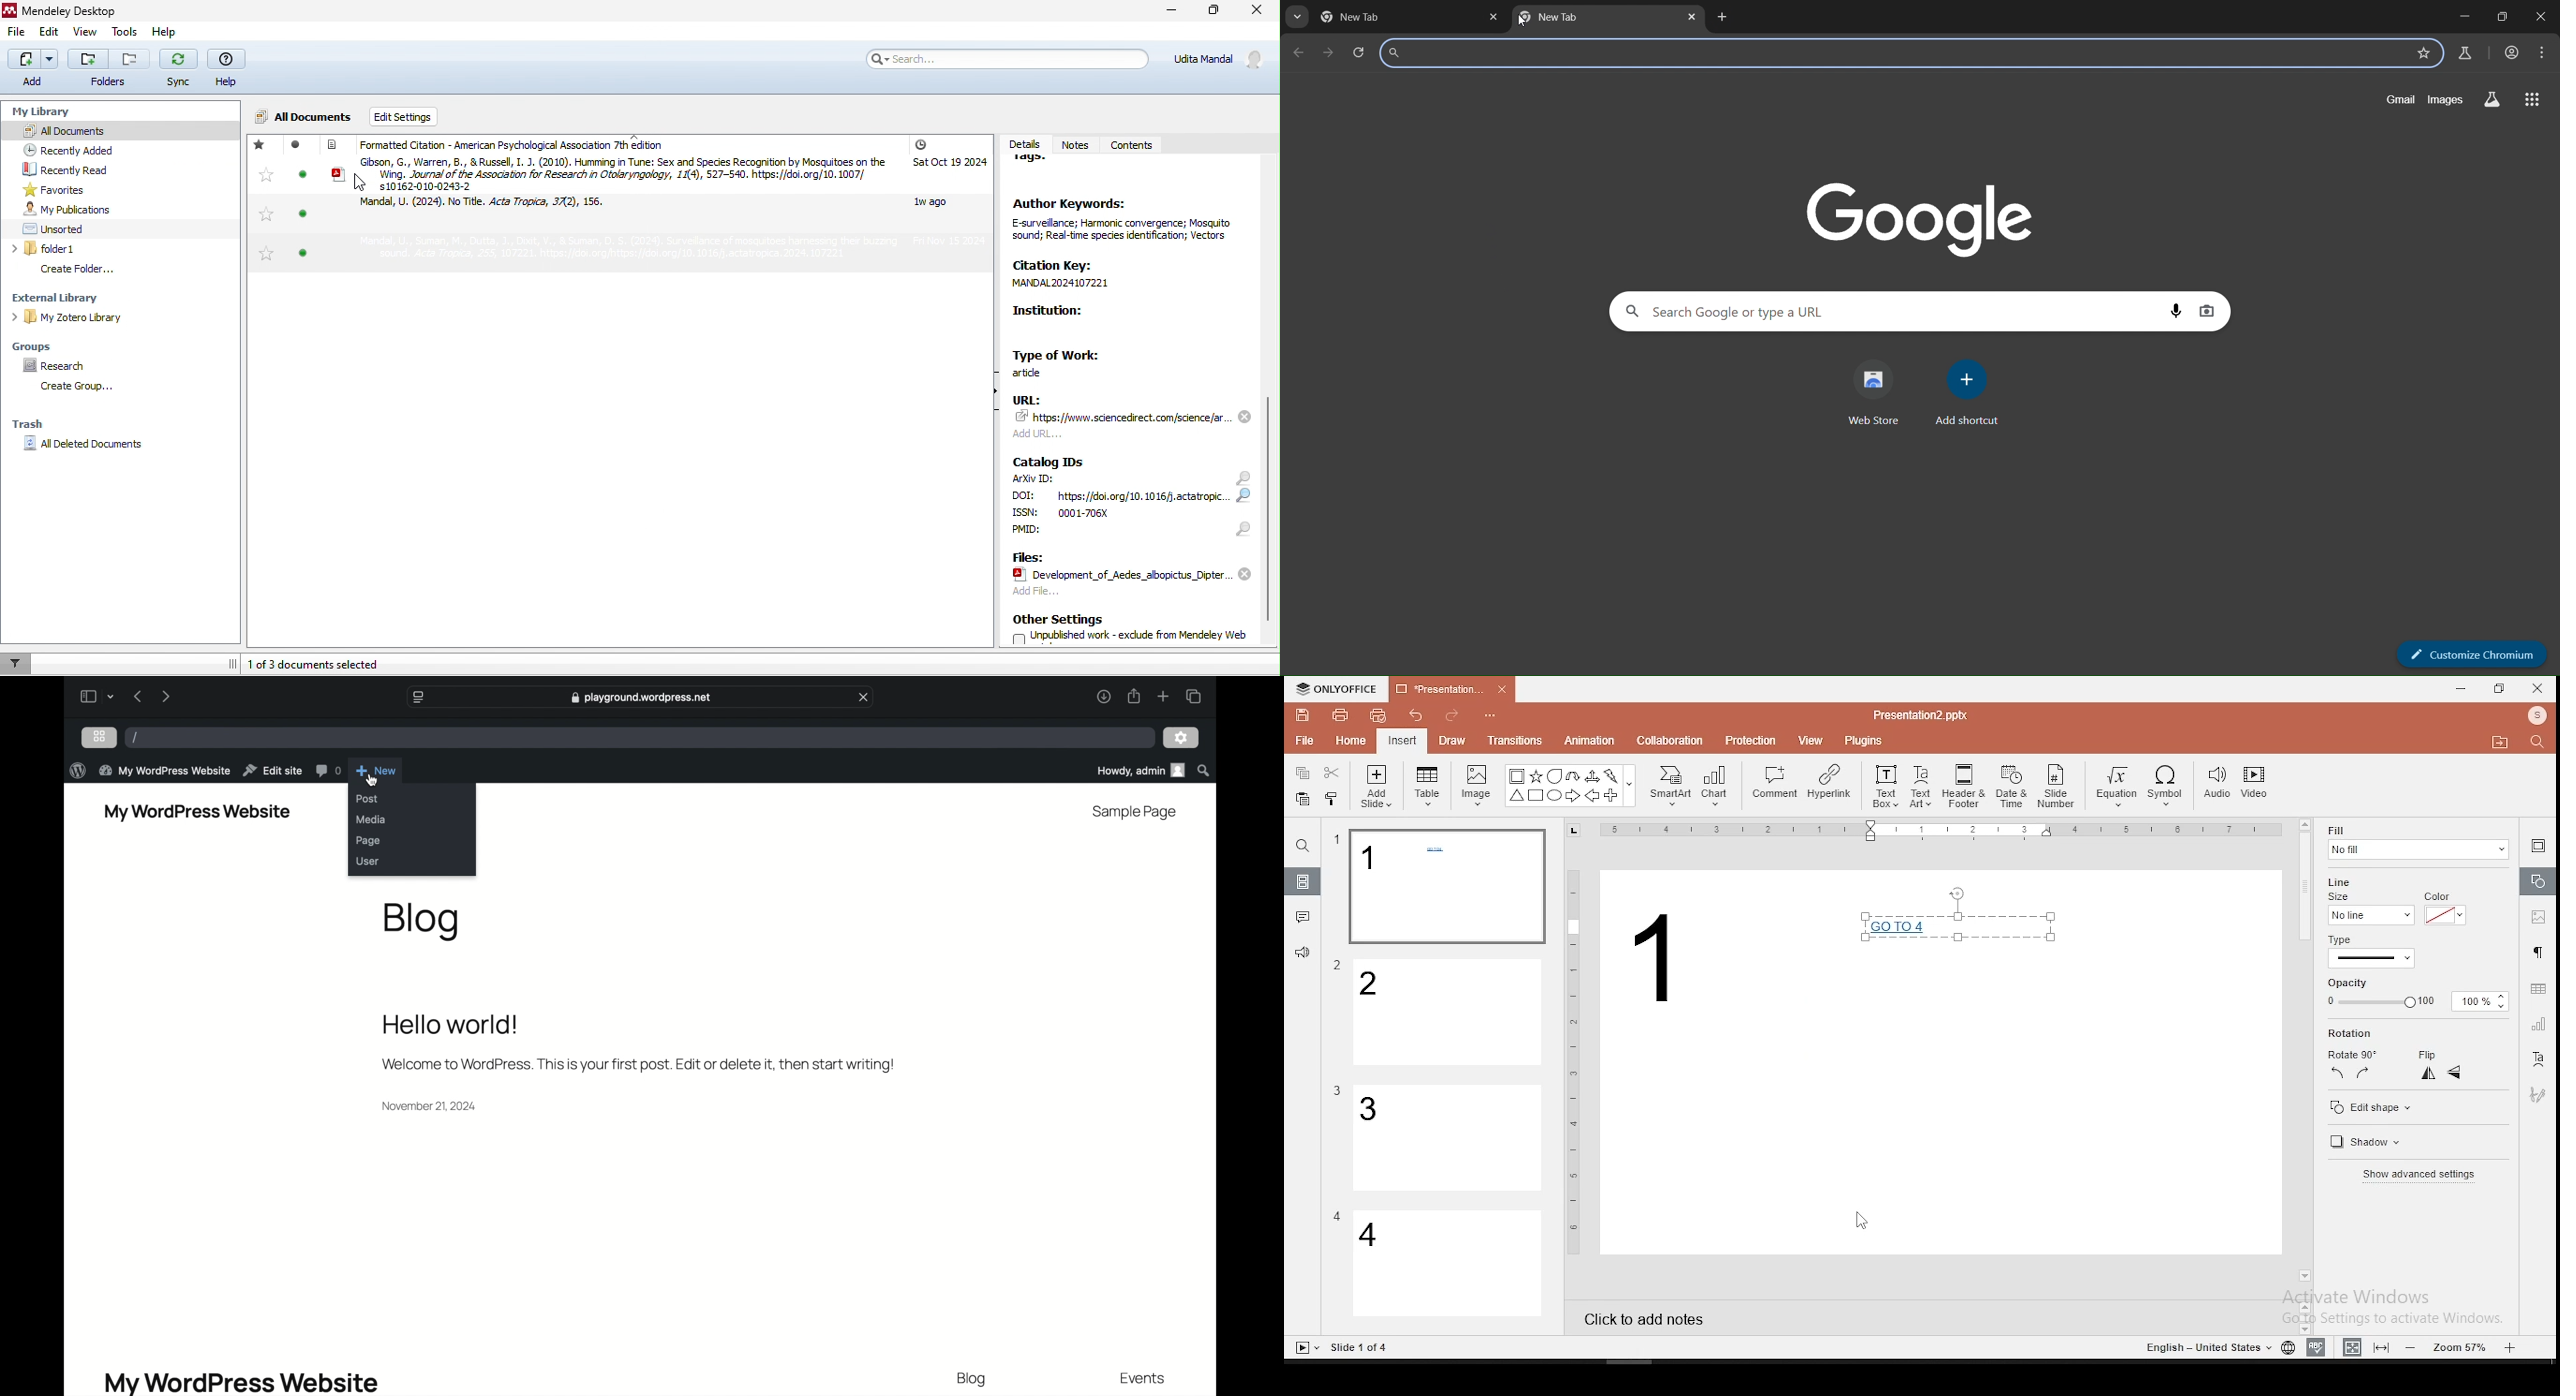 Image resolution: width=2576 pixels, height=1400 pixels. I want to click on go forward one page, so click(1331, 54).